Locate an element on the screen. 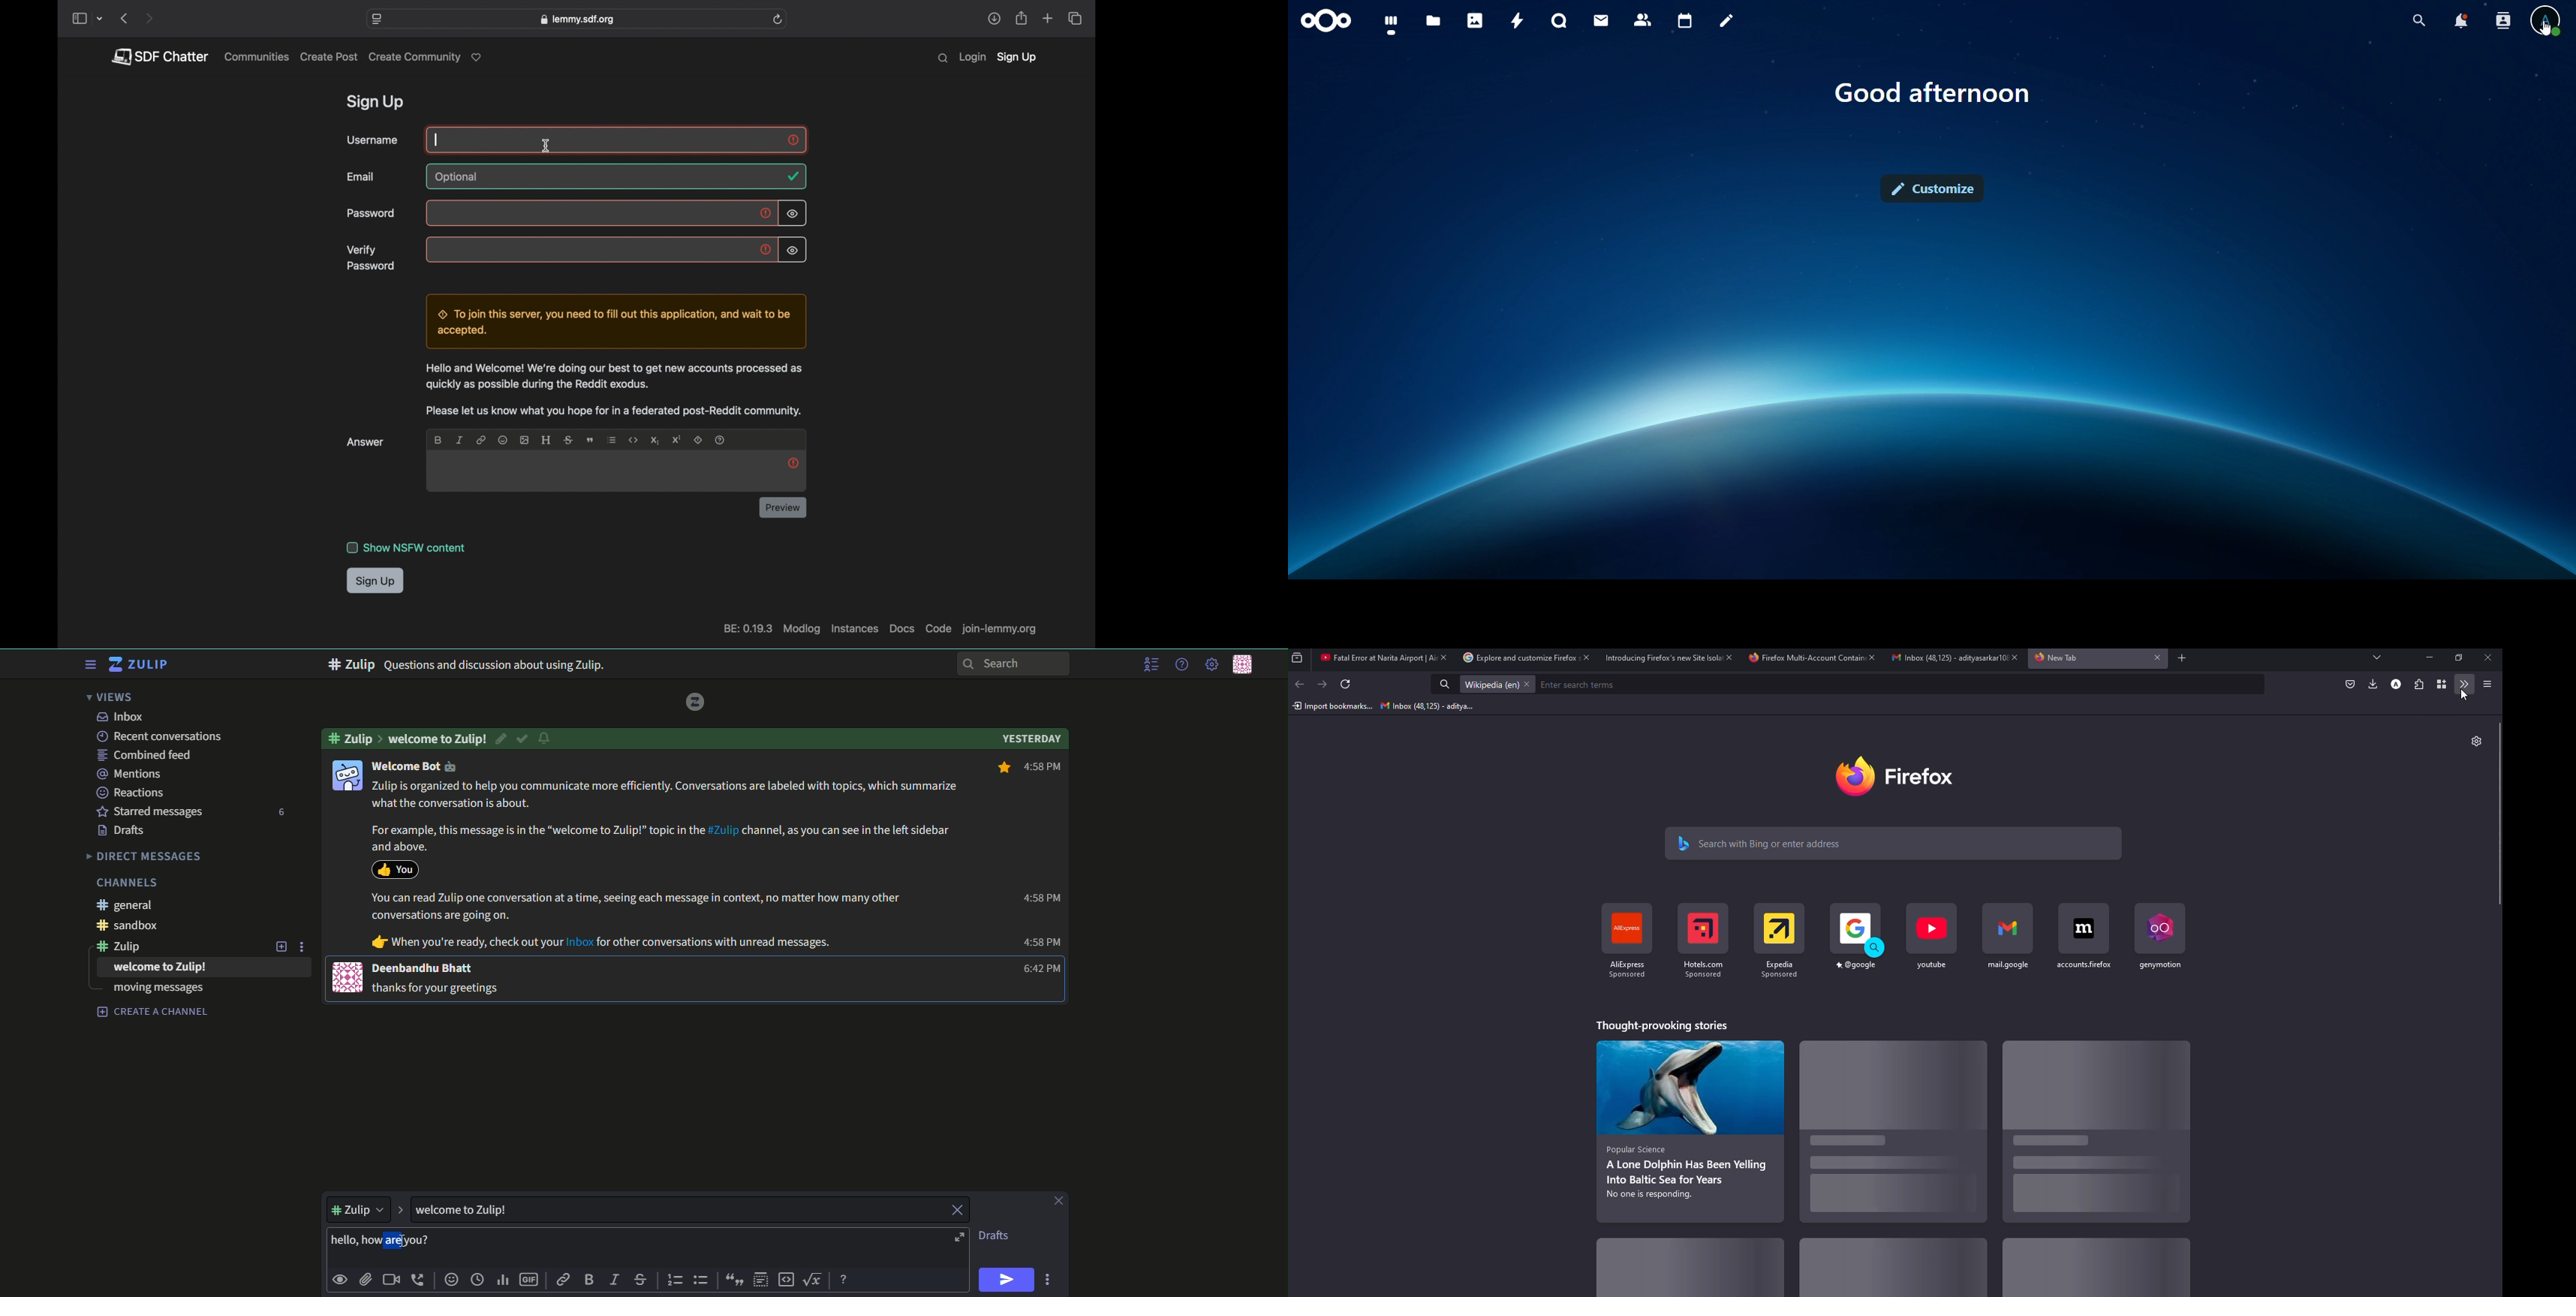  number is located at coordinates (280, 812).